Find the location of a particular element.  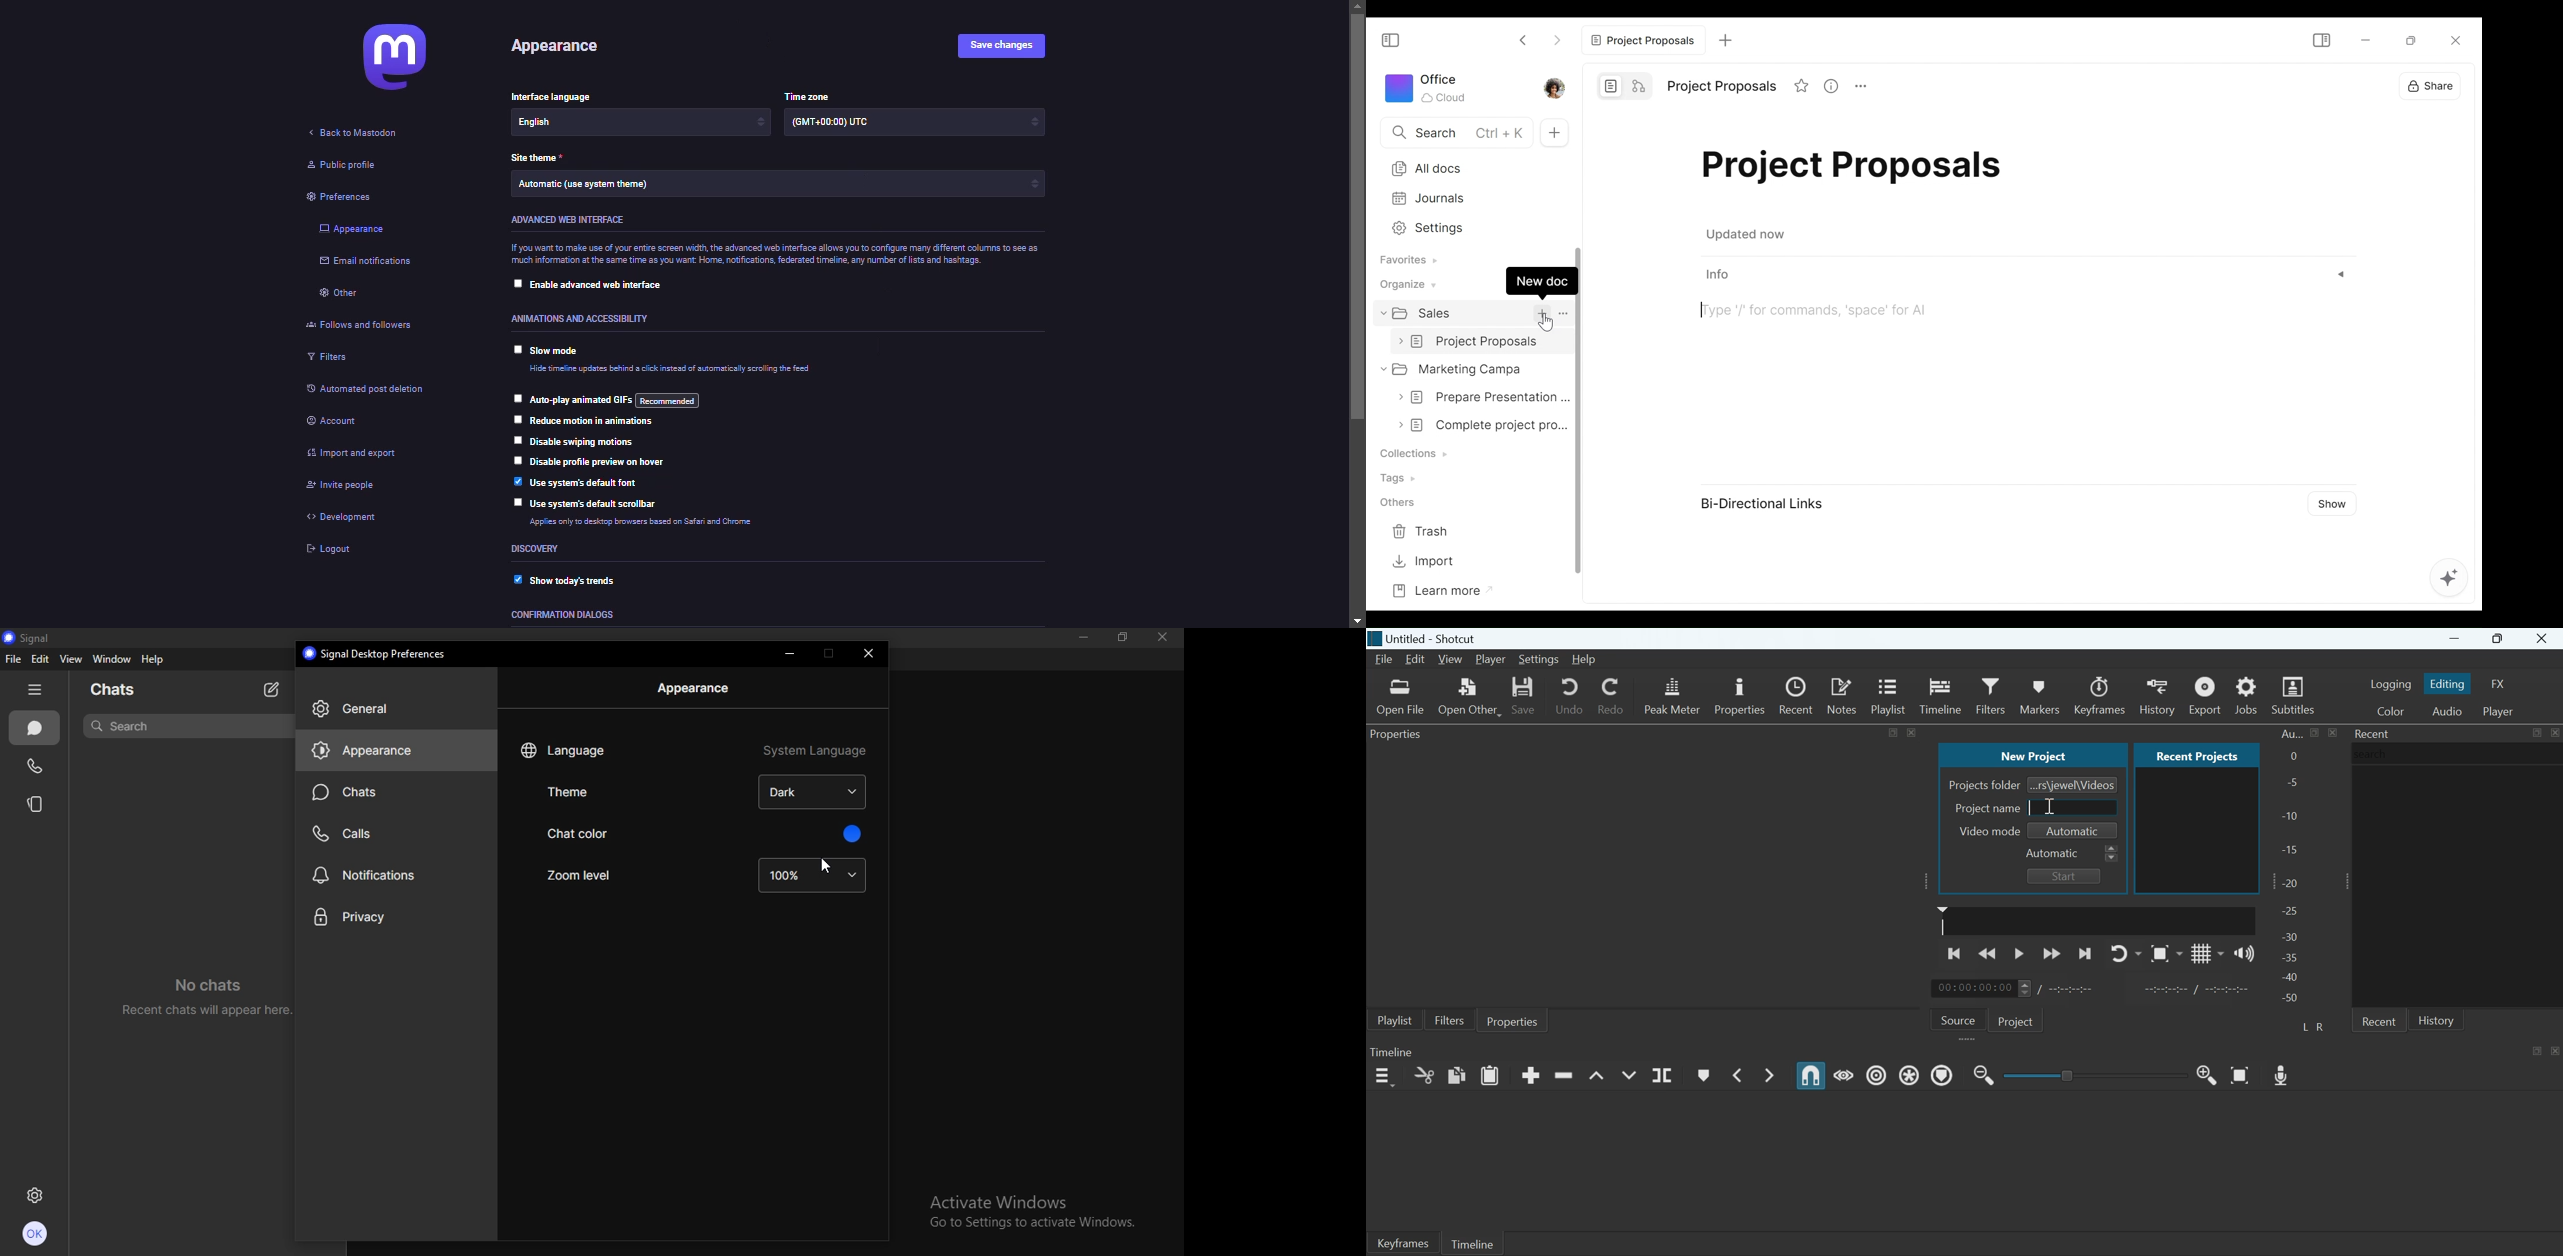

Subtitles is located at coordinates (2295, 695).